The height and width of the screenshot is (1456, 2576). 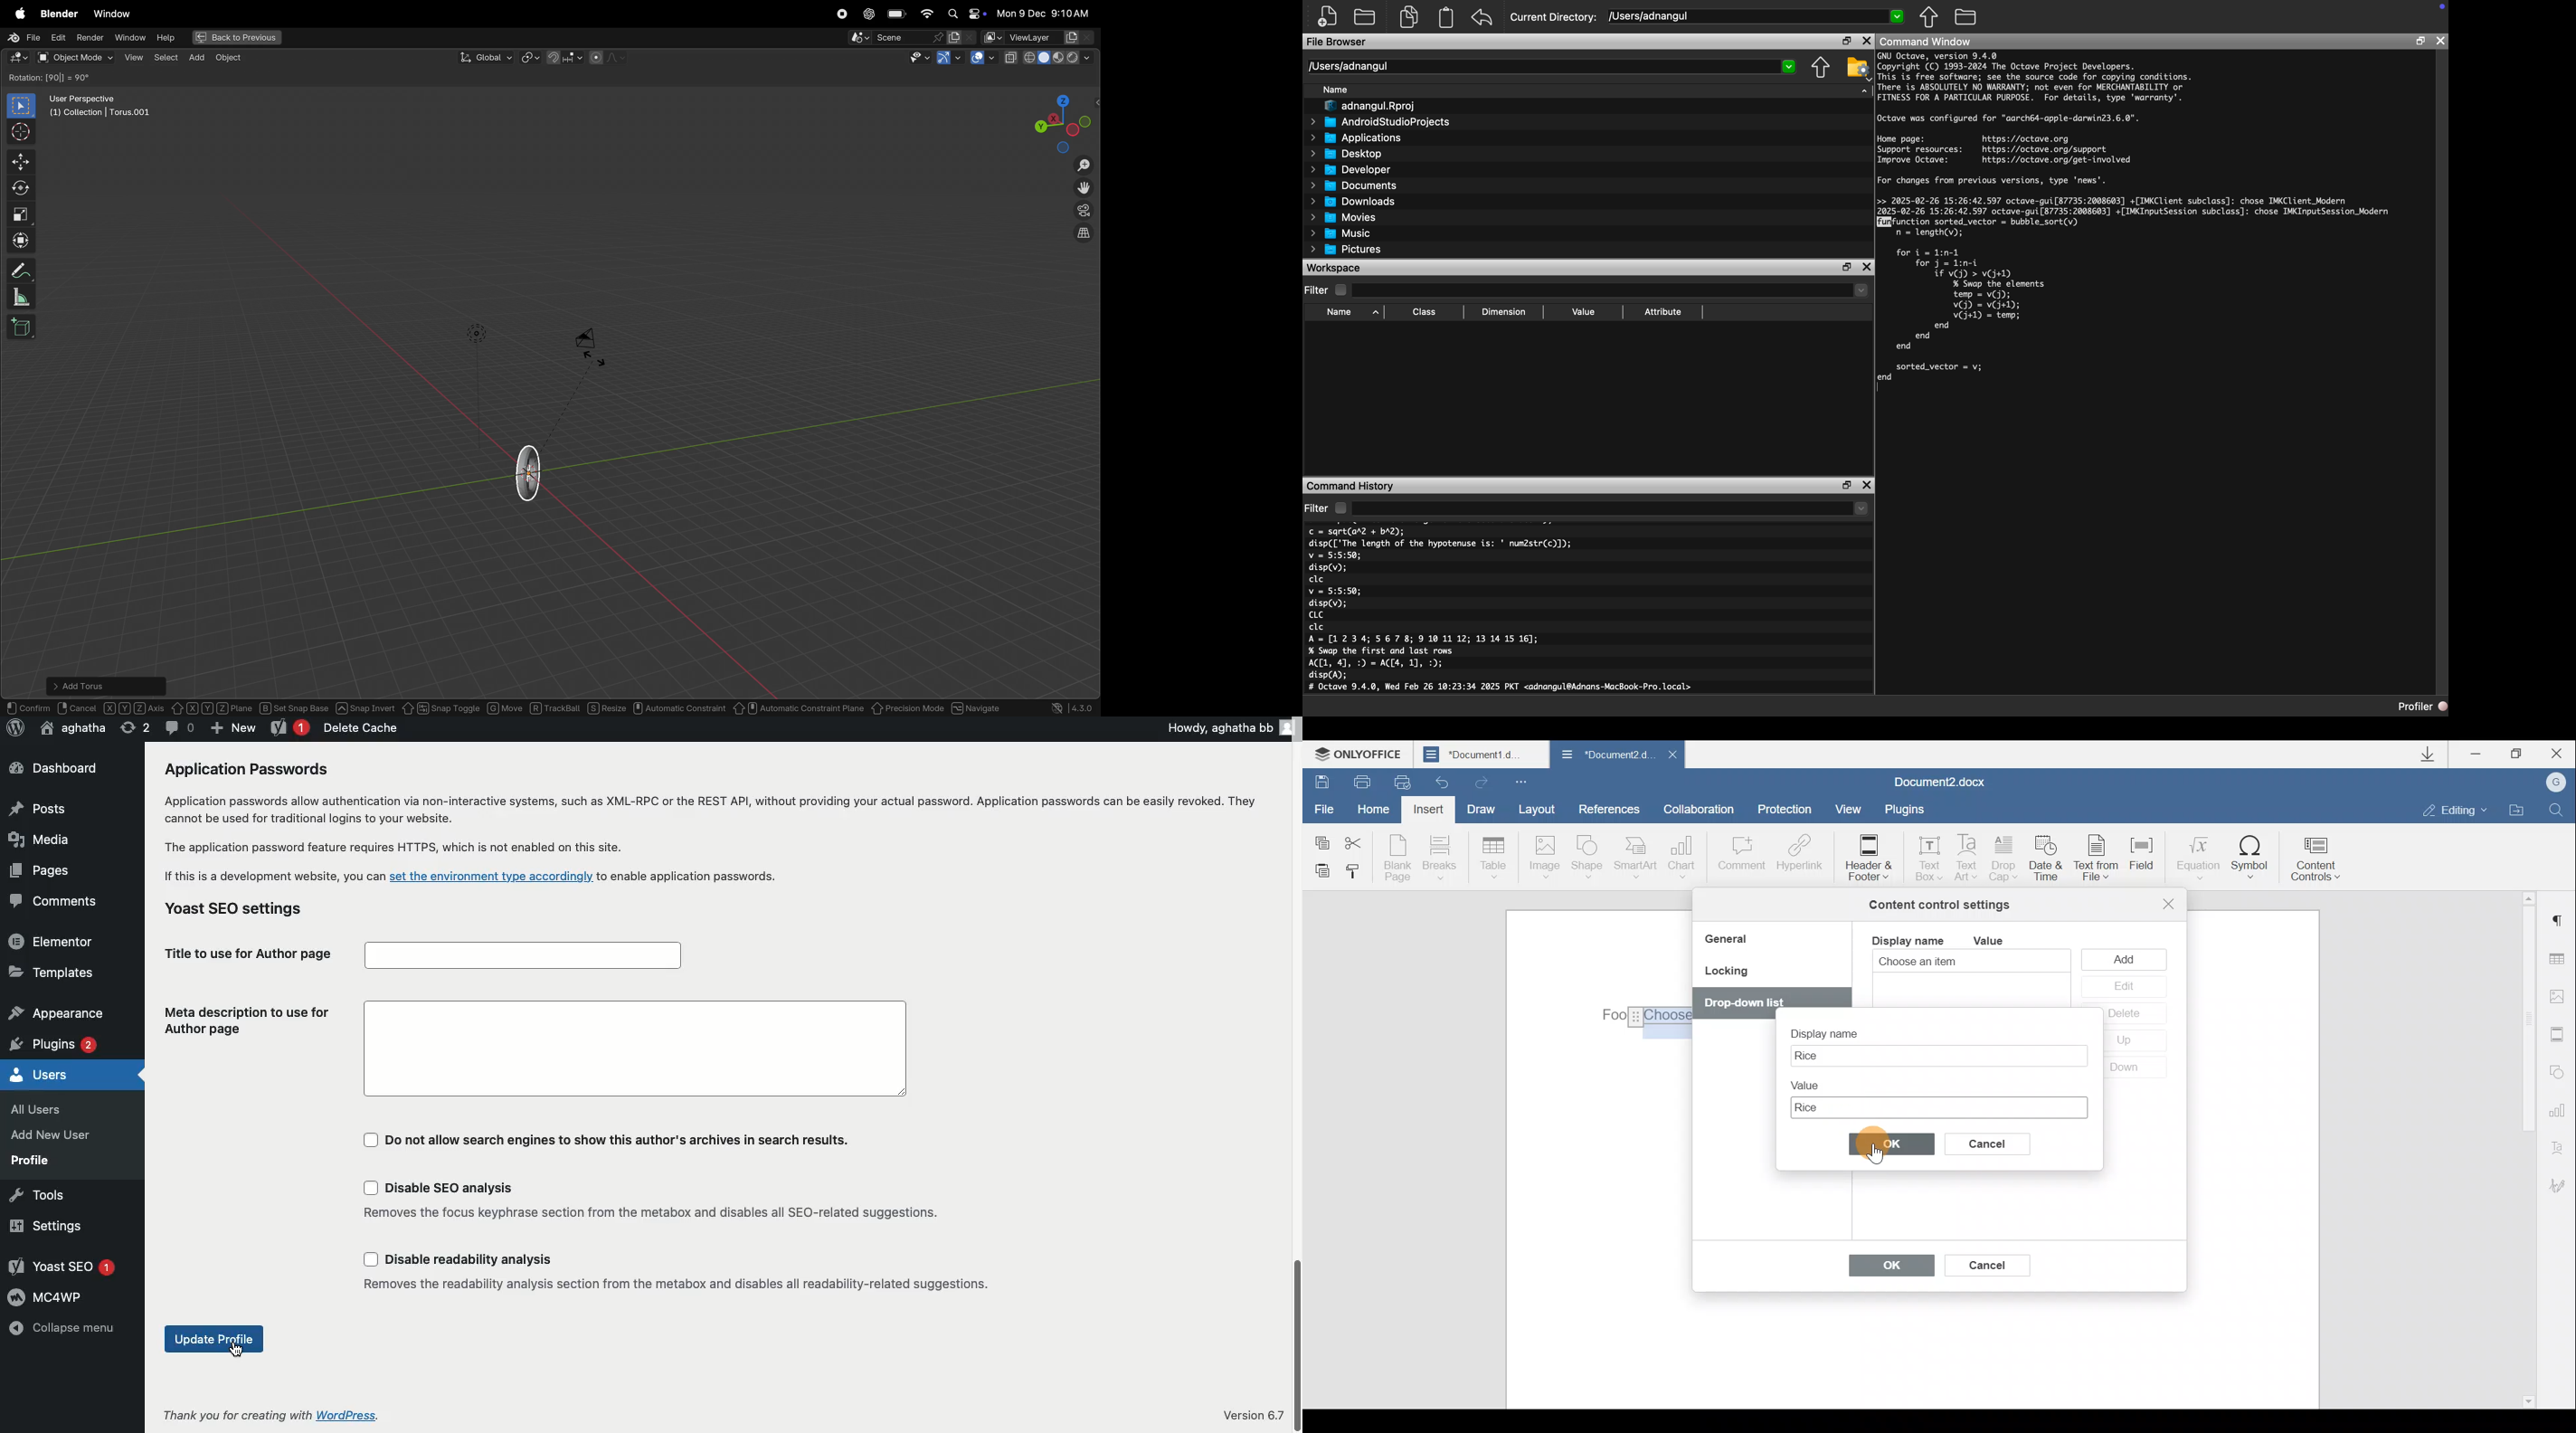 I want to click on Close, so click(x=2555, y=754).